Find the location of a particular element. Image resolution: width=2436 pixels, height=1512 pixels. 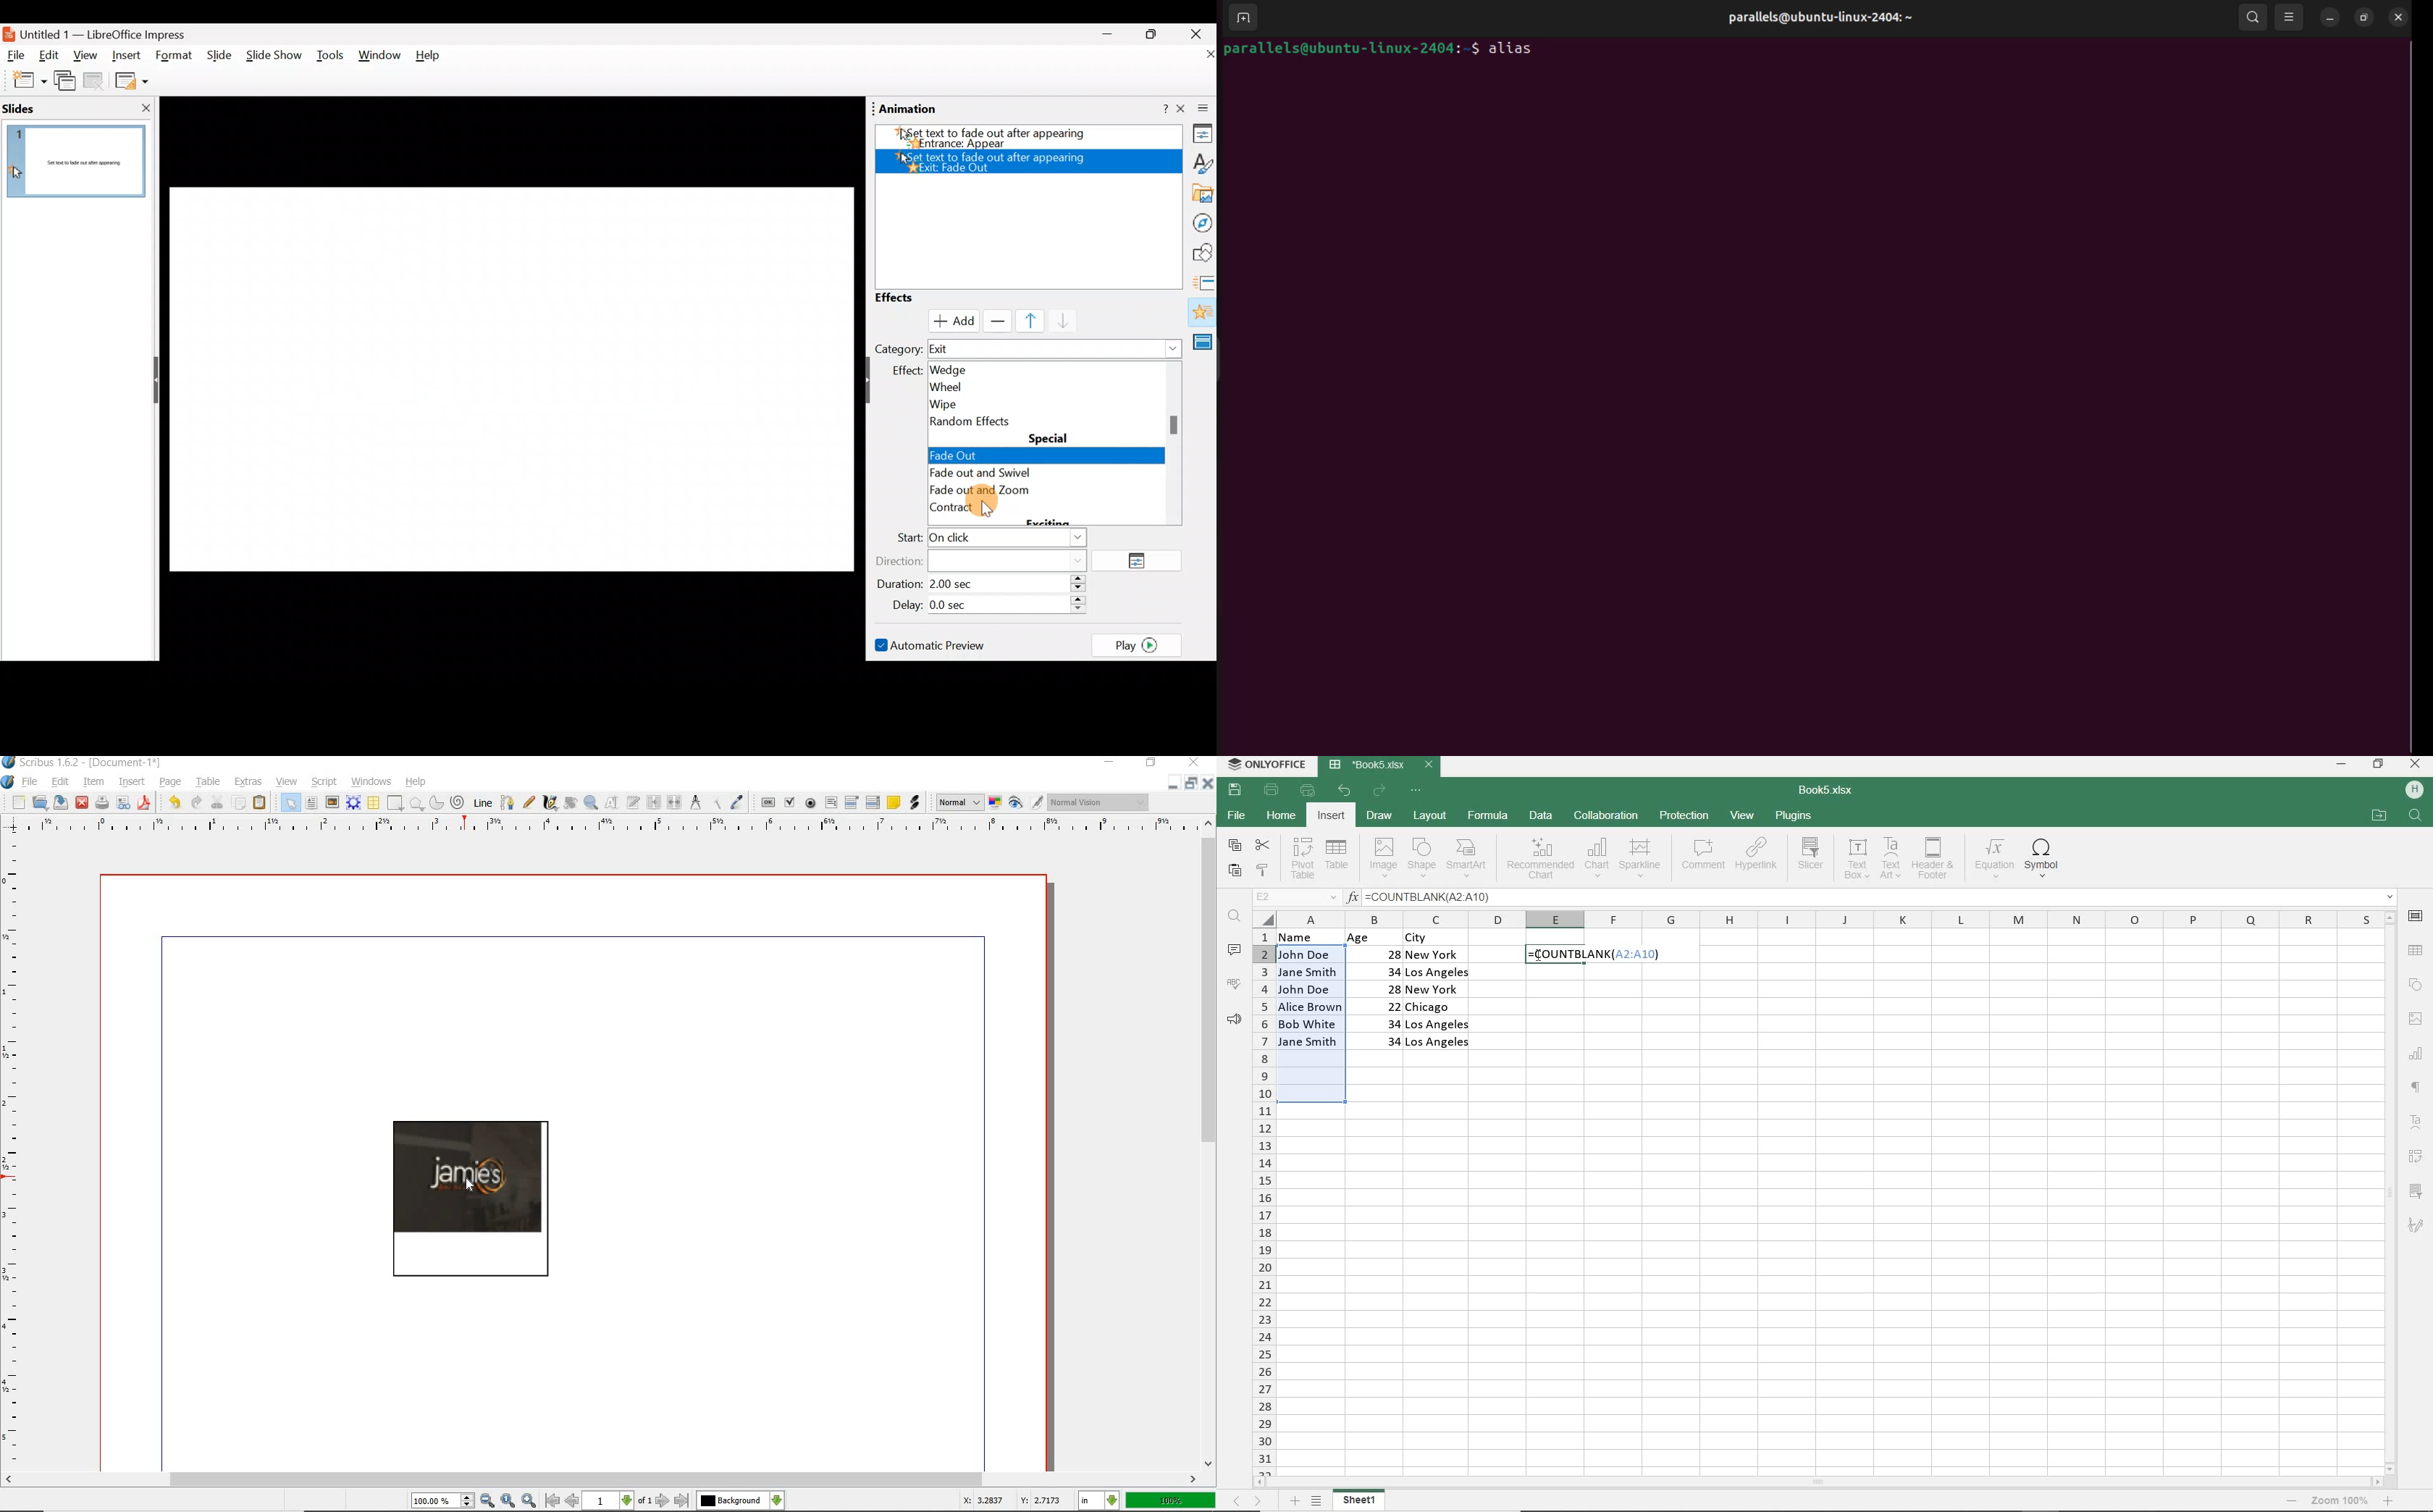

item is located at coordinates (94, 781).